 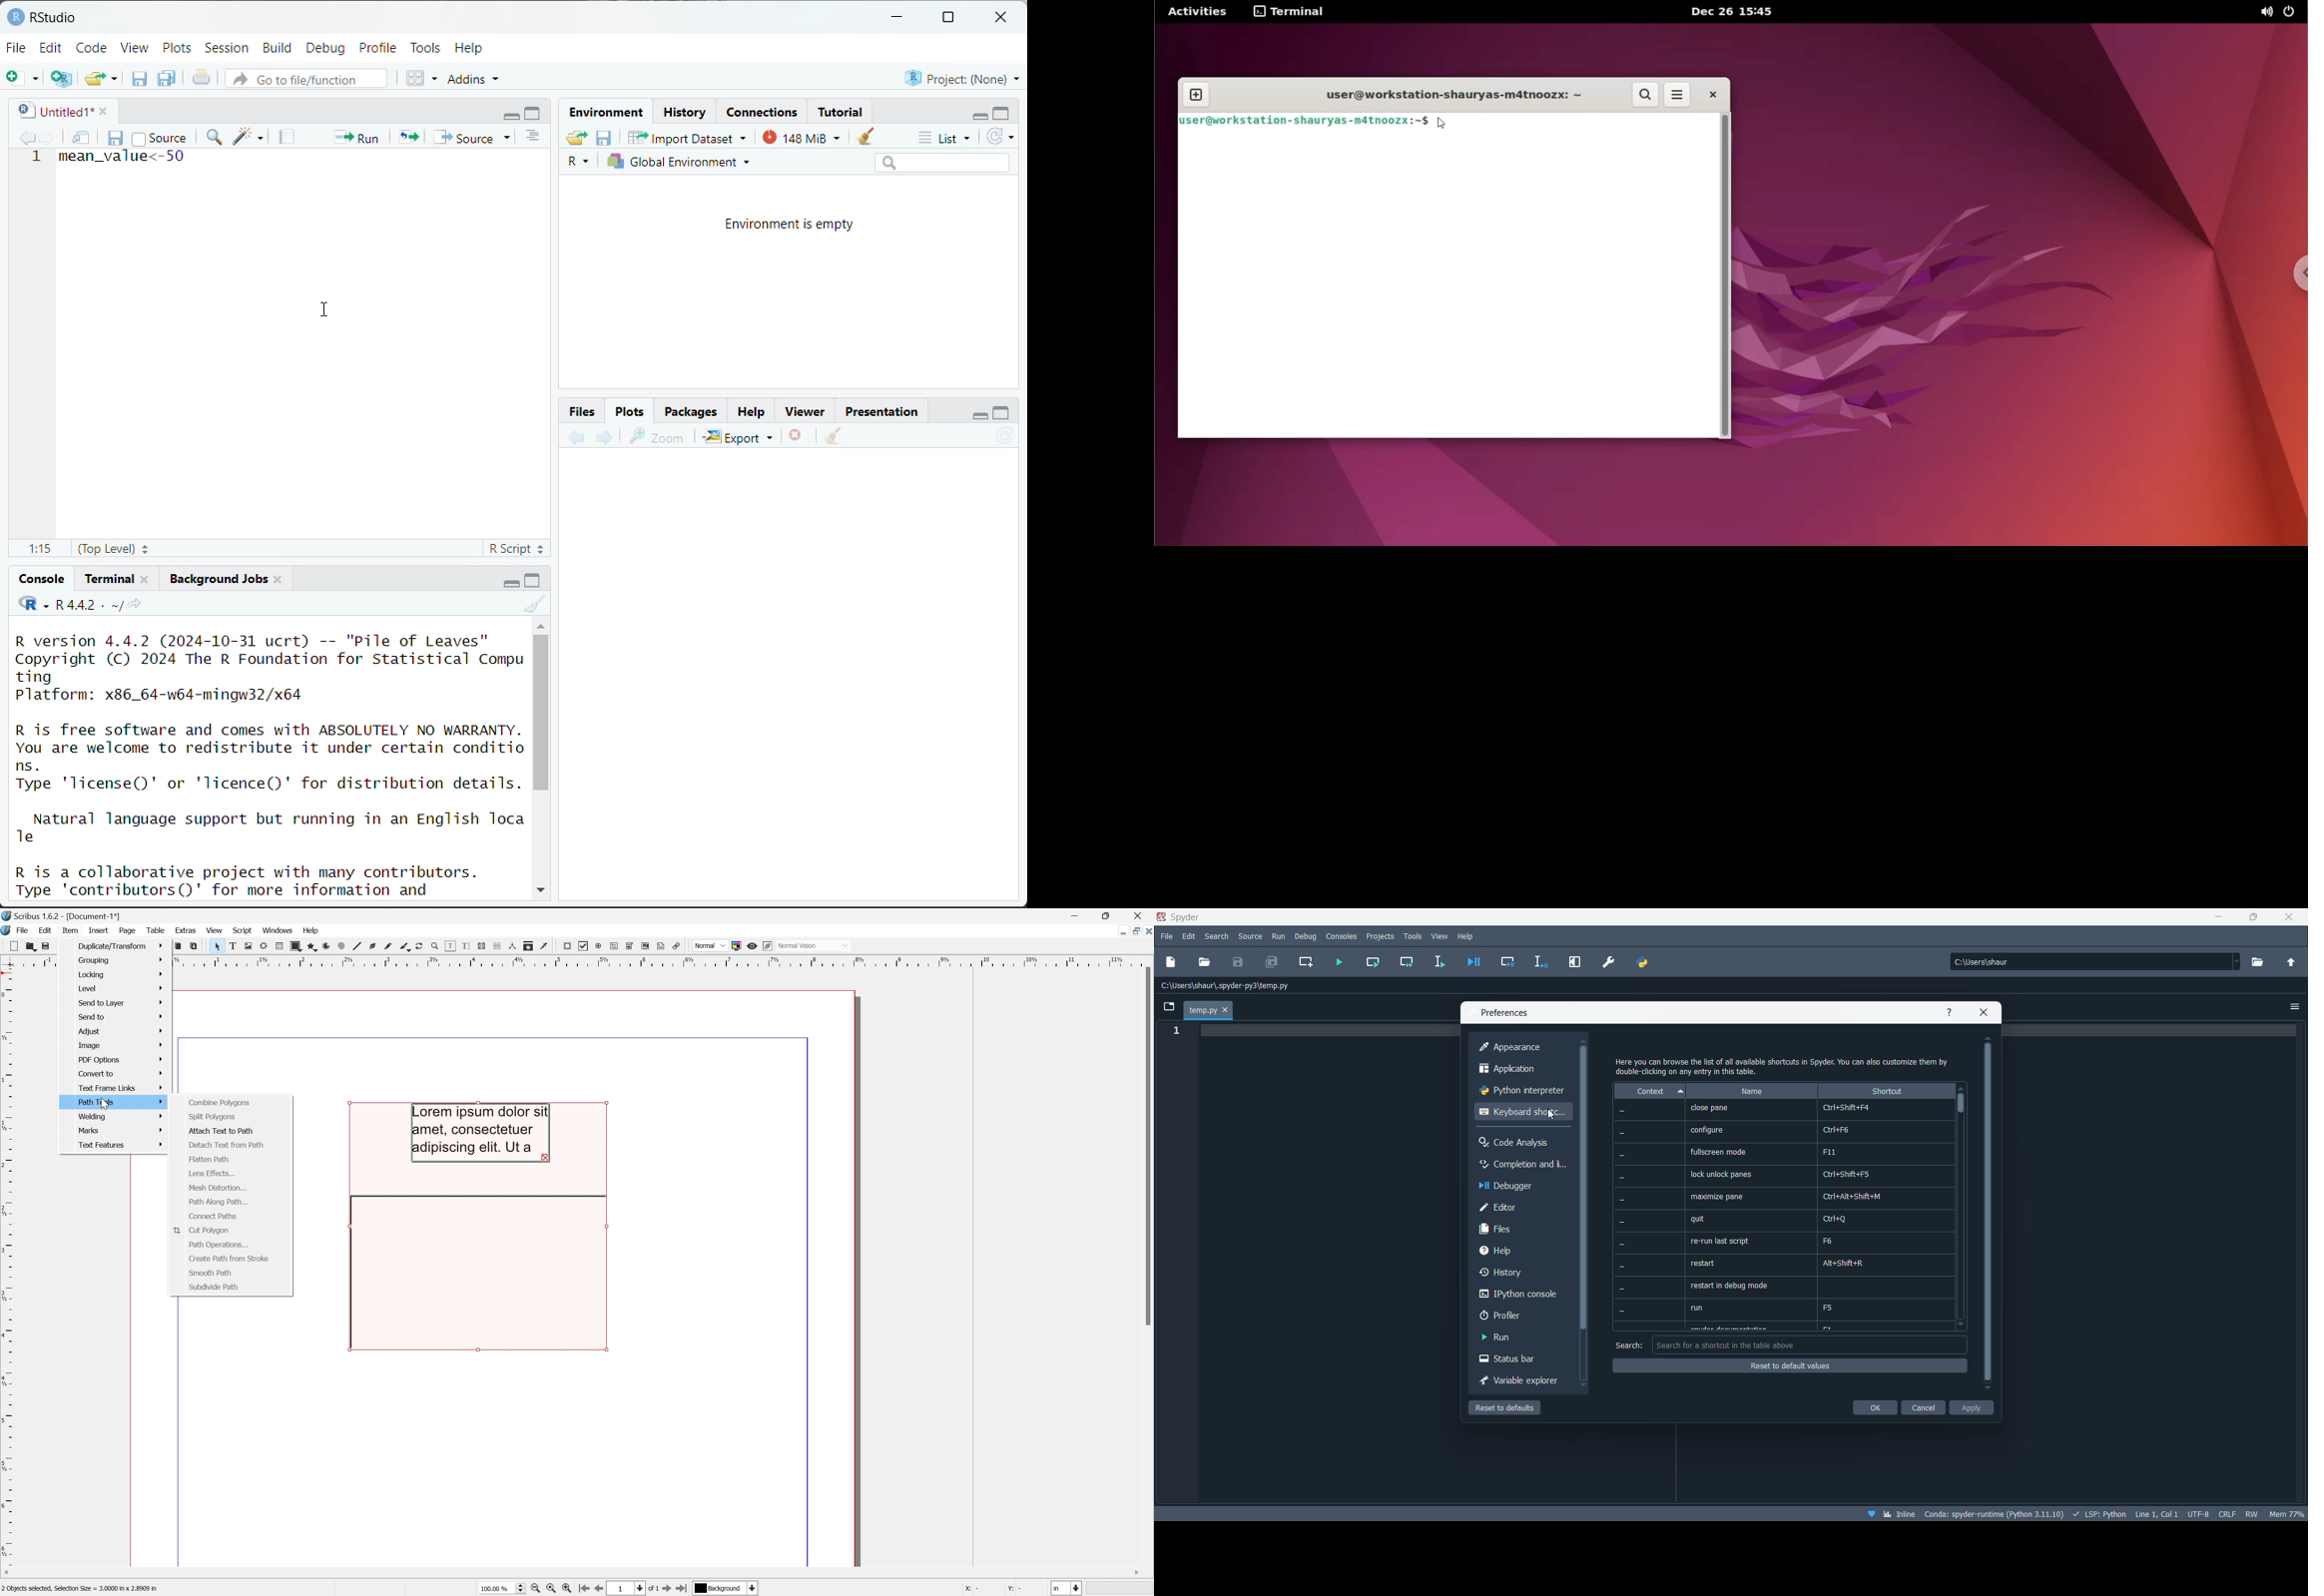 I want to click on open, so click(x=1205, y=962).